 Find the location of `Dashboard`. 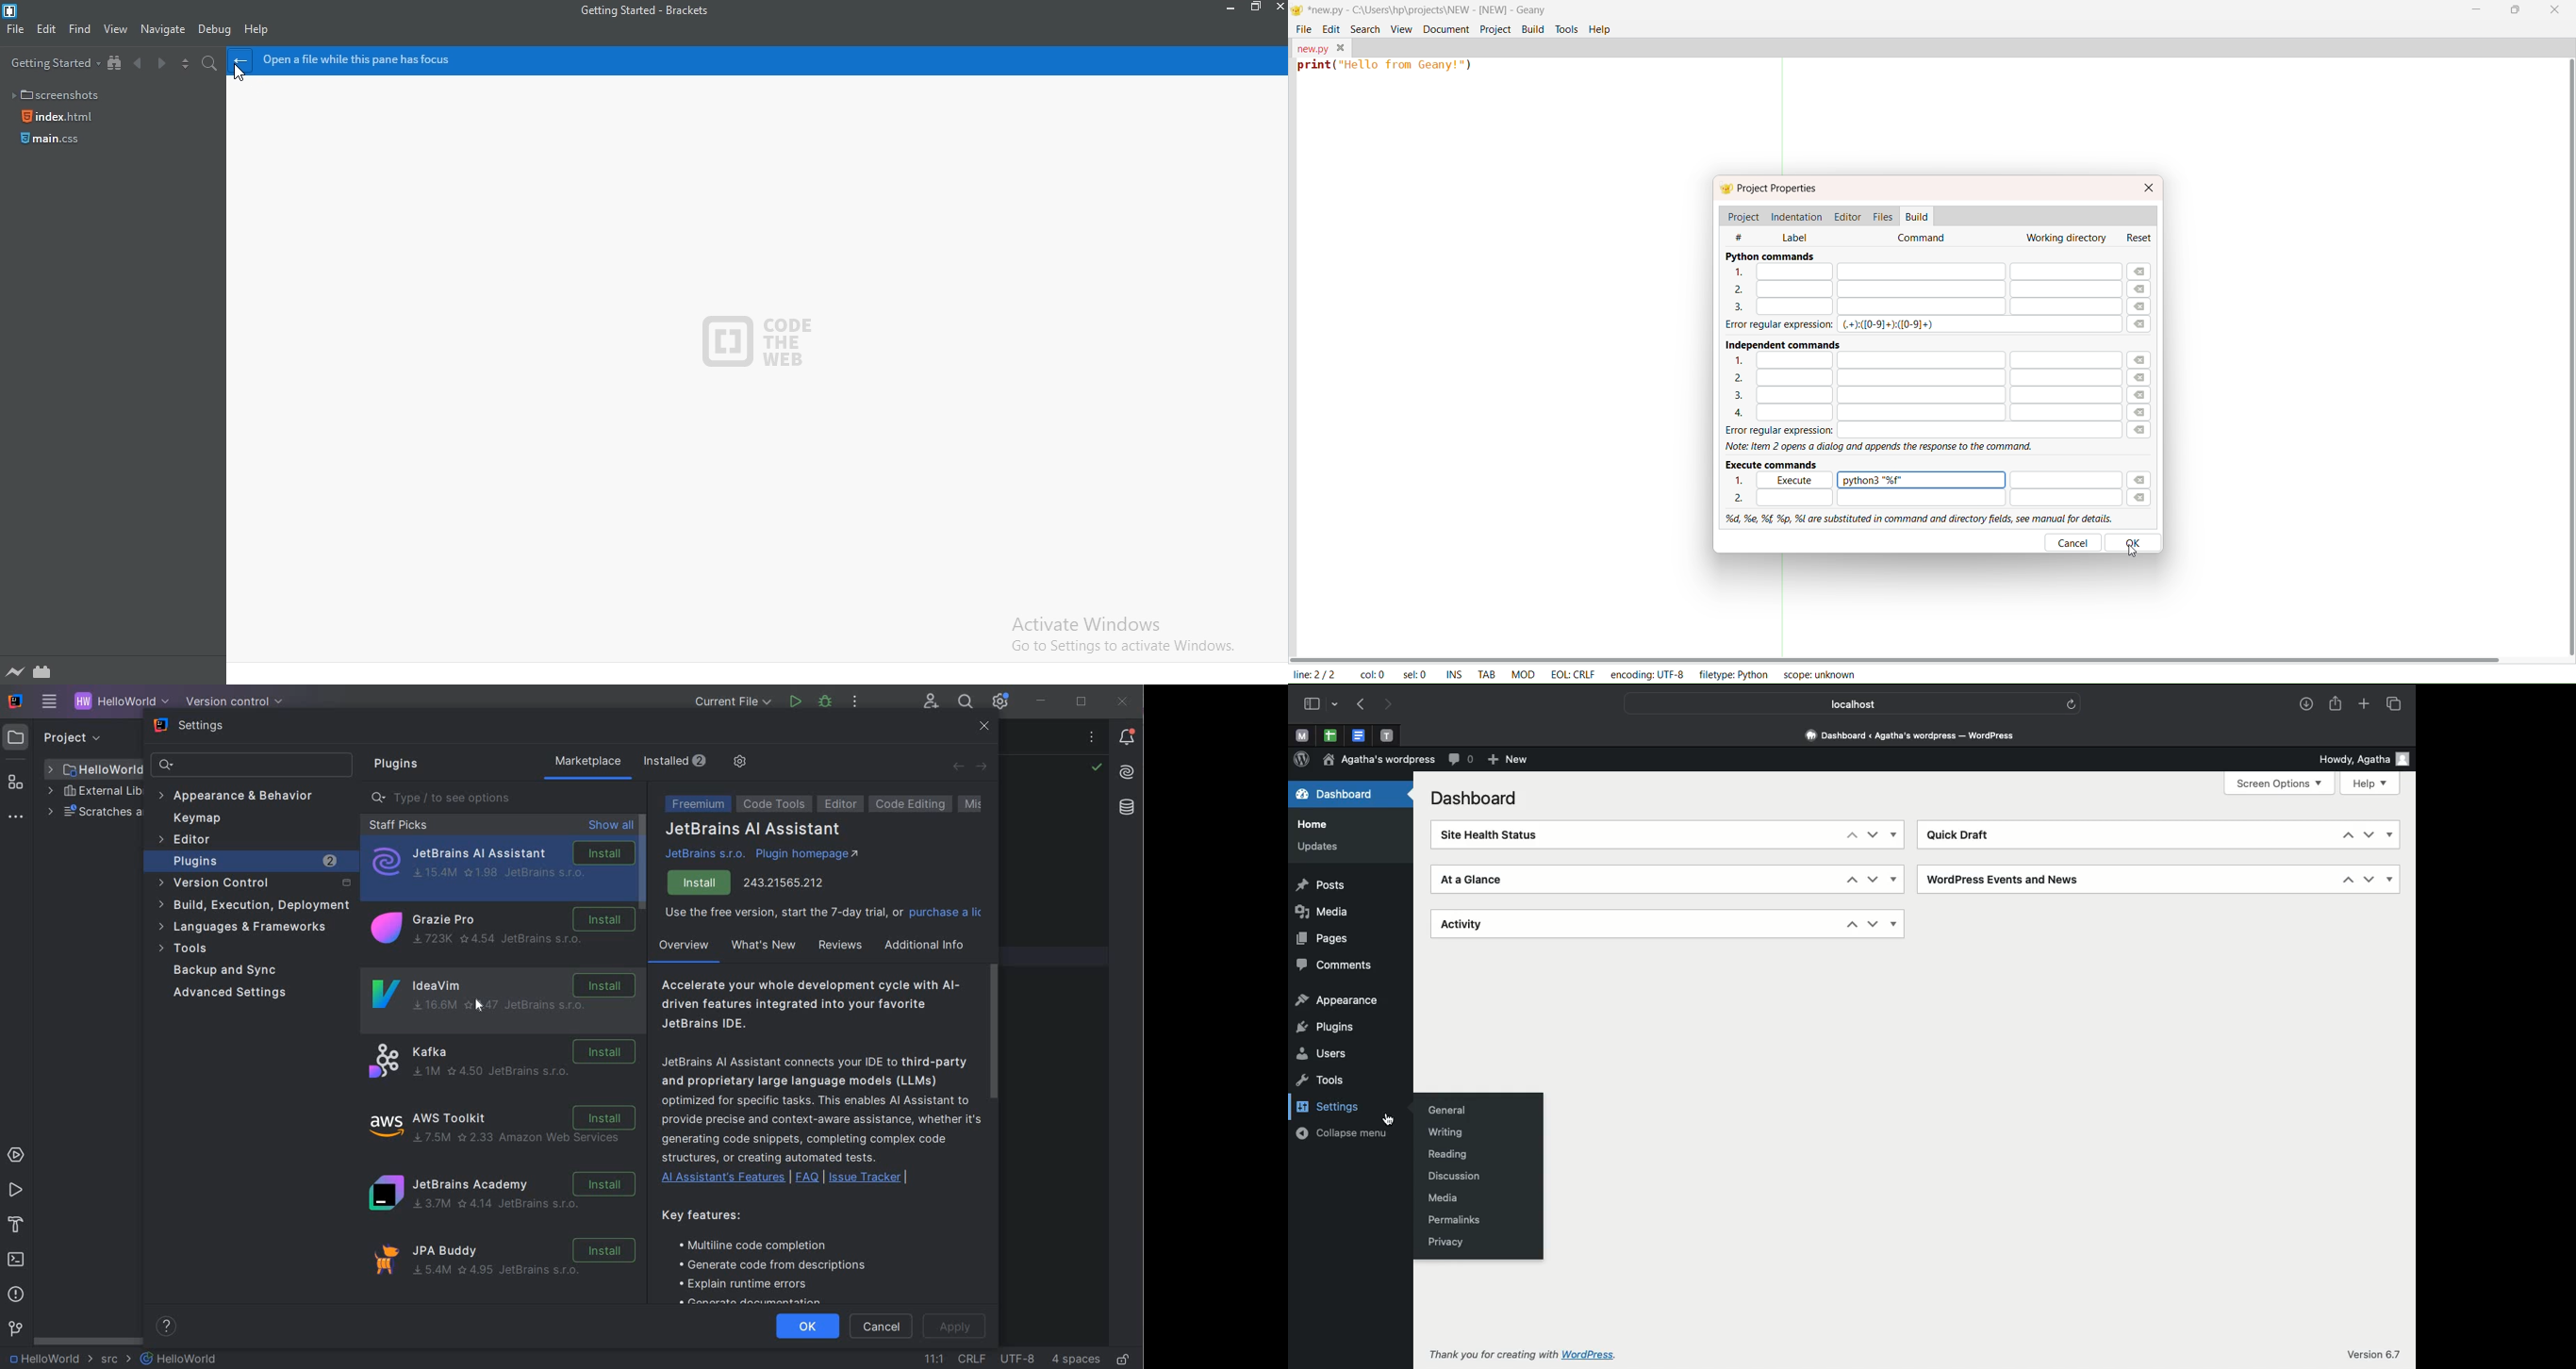

Dashboard is located at coordinates (1910, 735).